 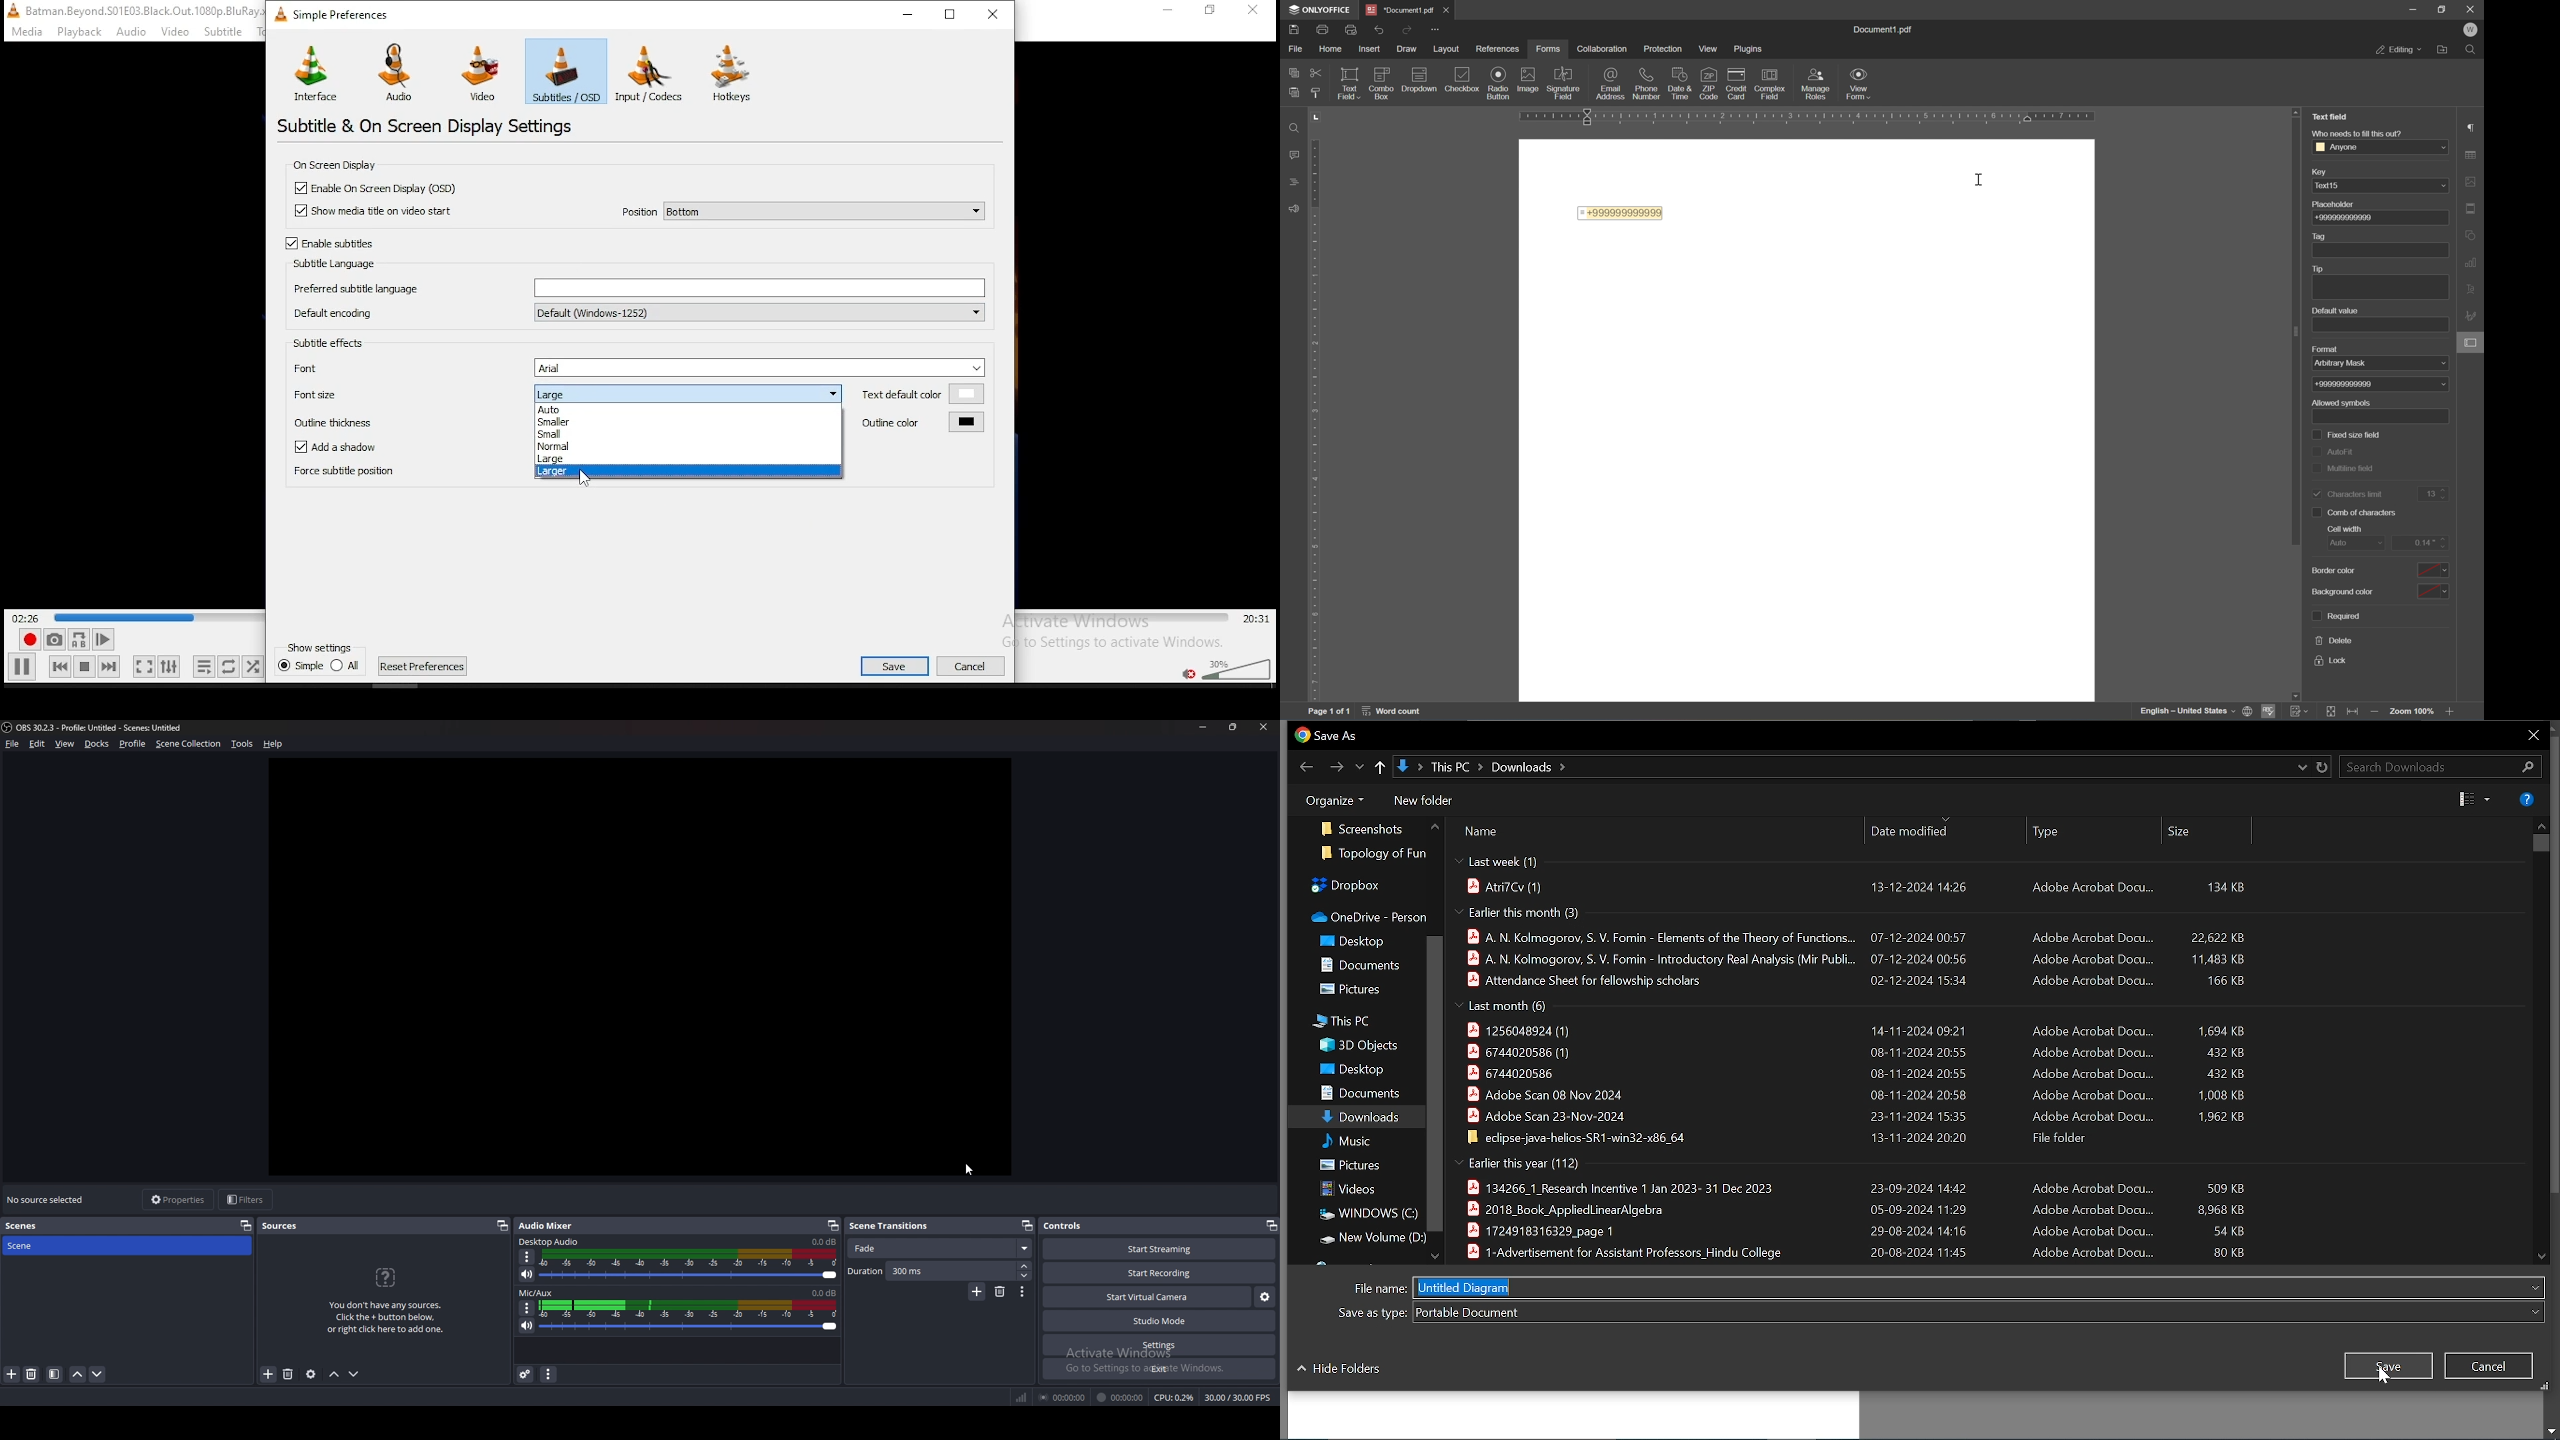 I want to click on delete, so click(x=2336, y=640).